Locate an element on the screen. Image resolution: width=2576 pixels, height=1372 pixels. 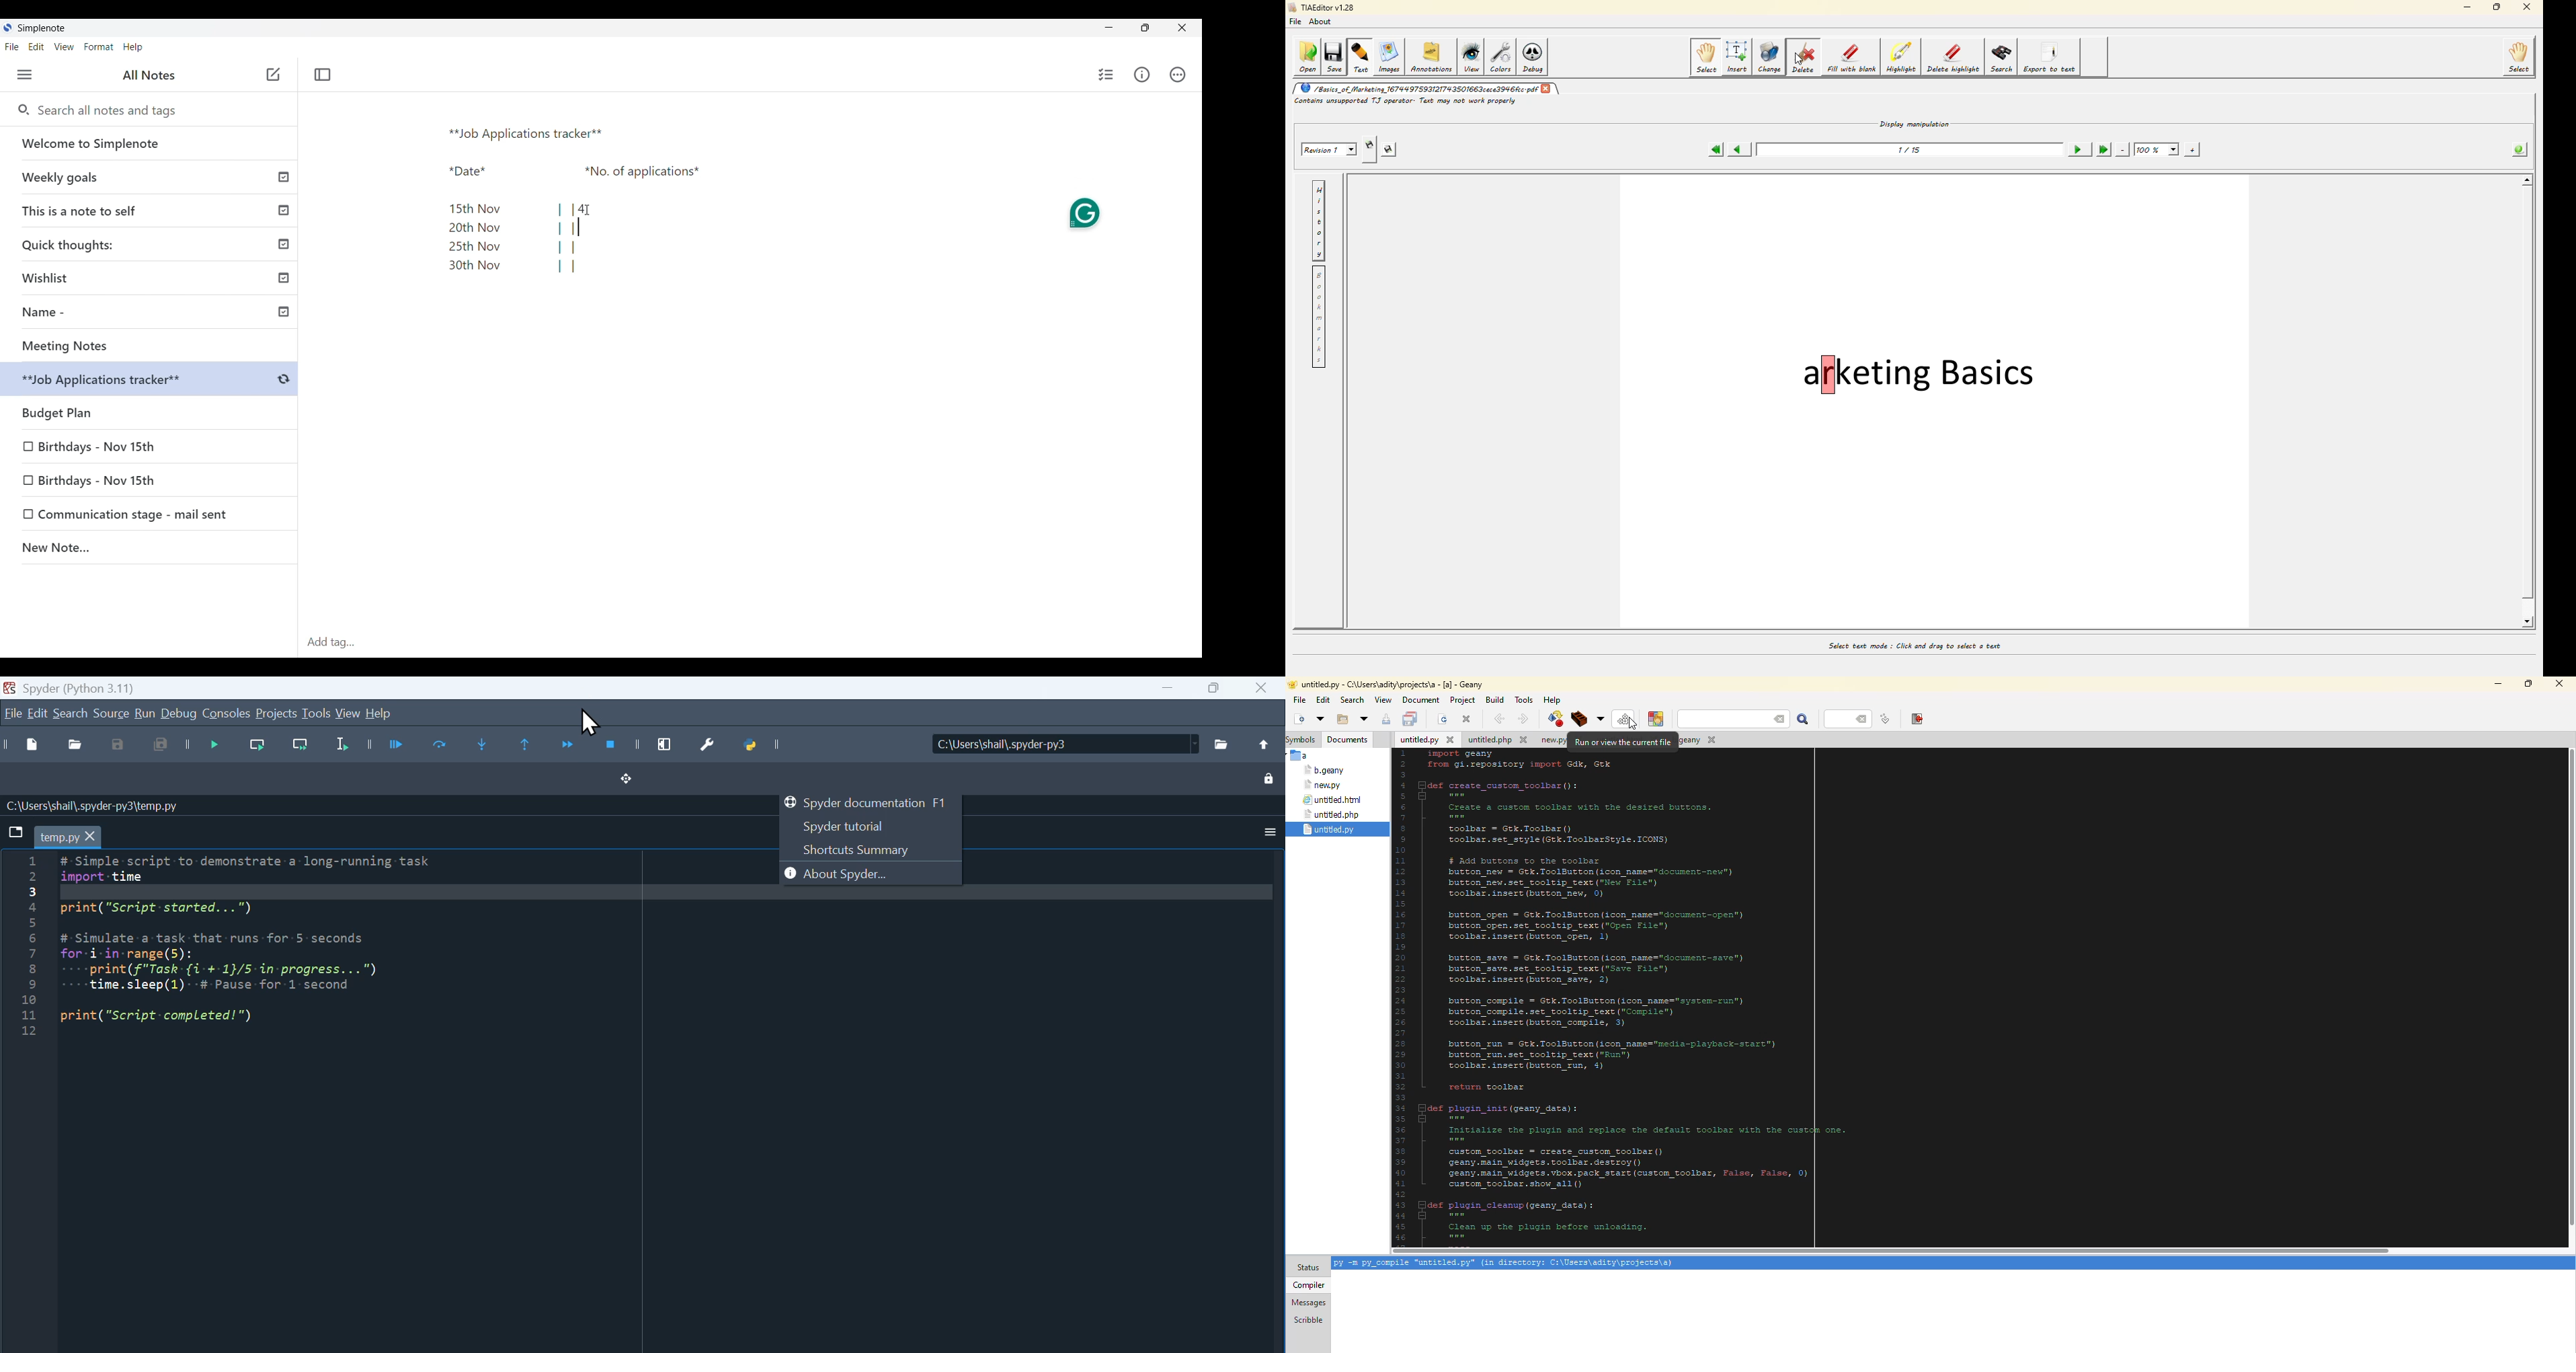
Software logo is located at coordinates (7, 28).